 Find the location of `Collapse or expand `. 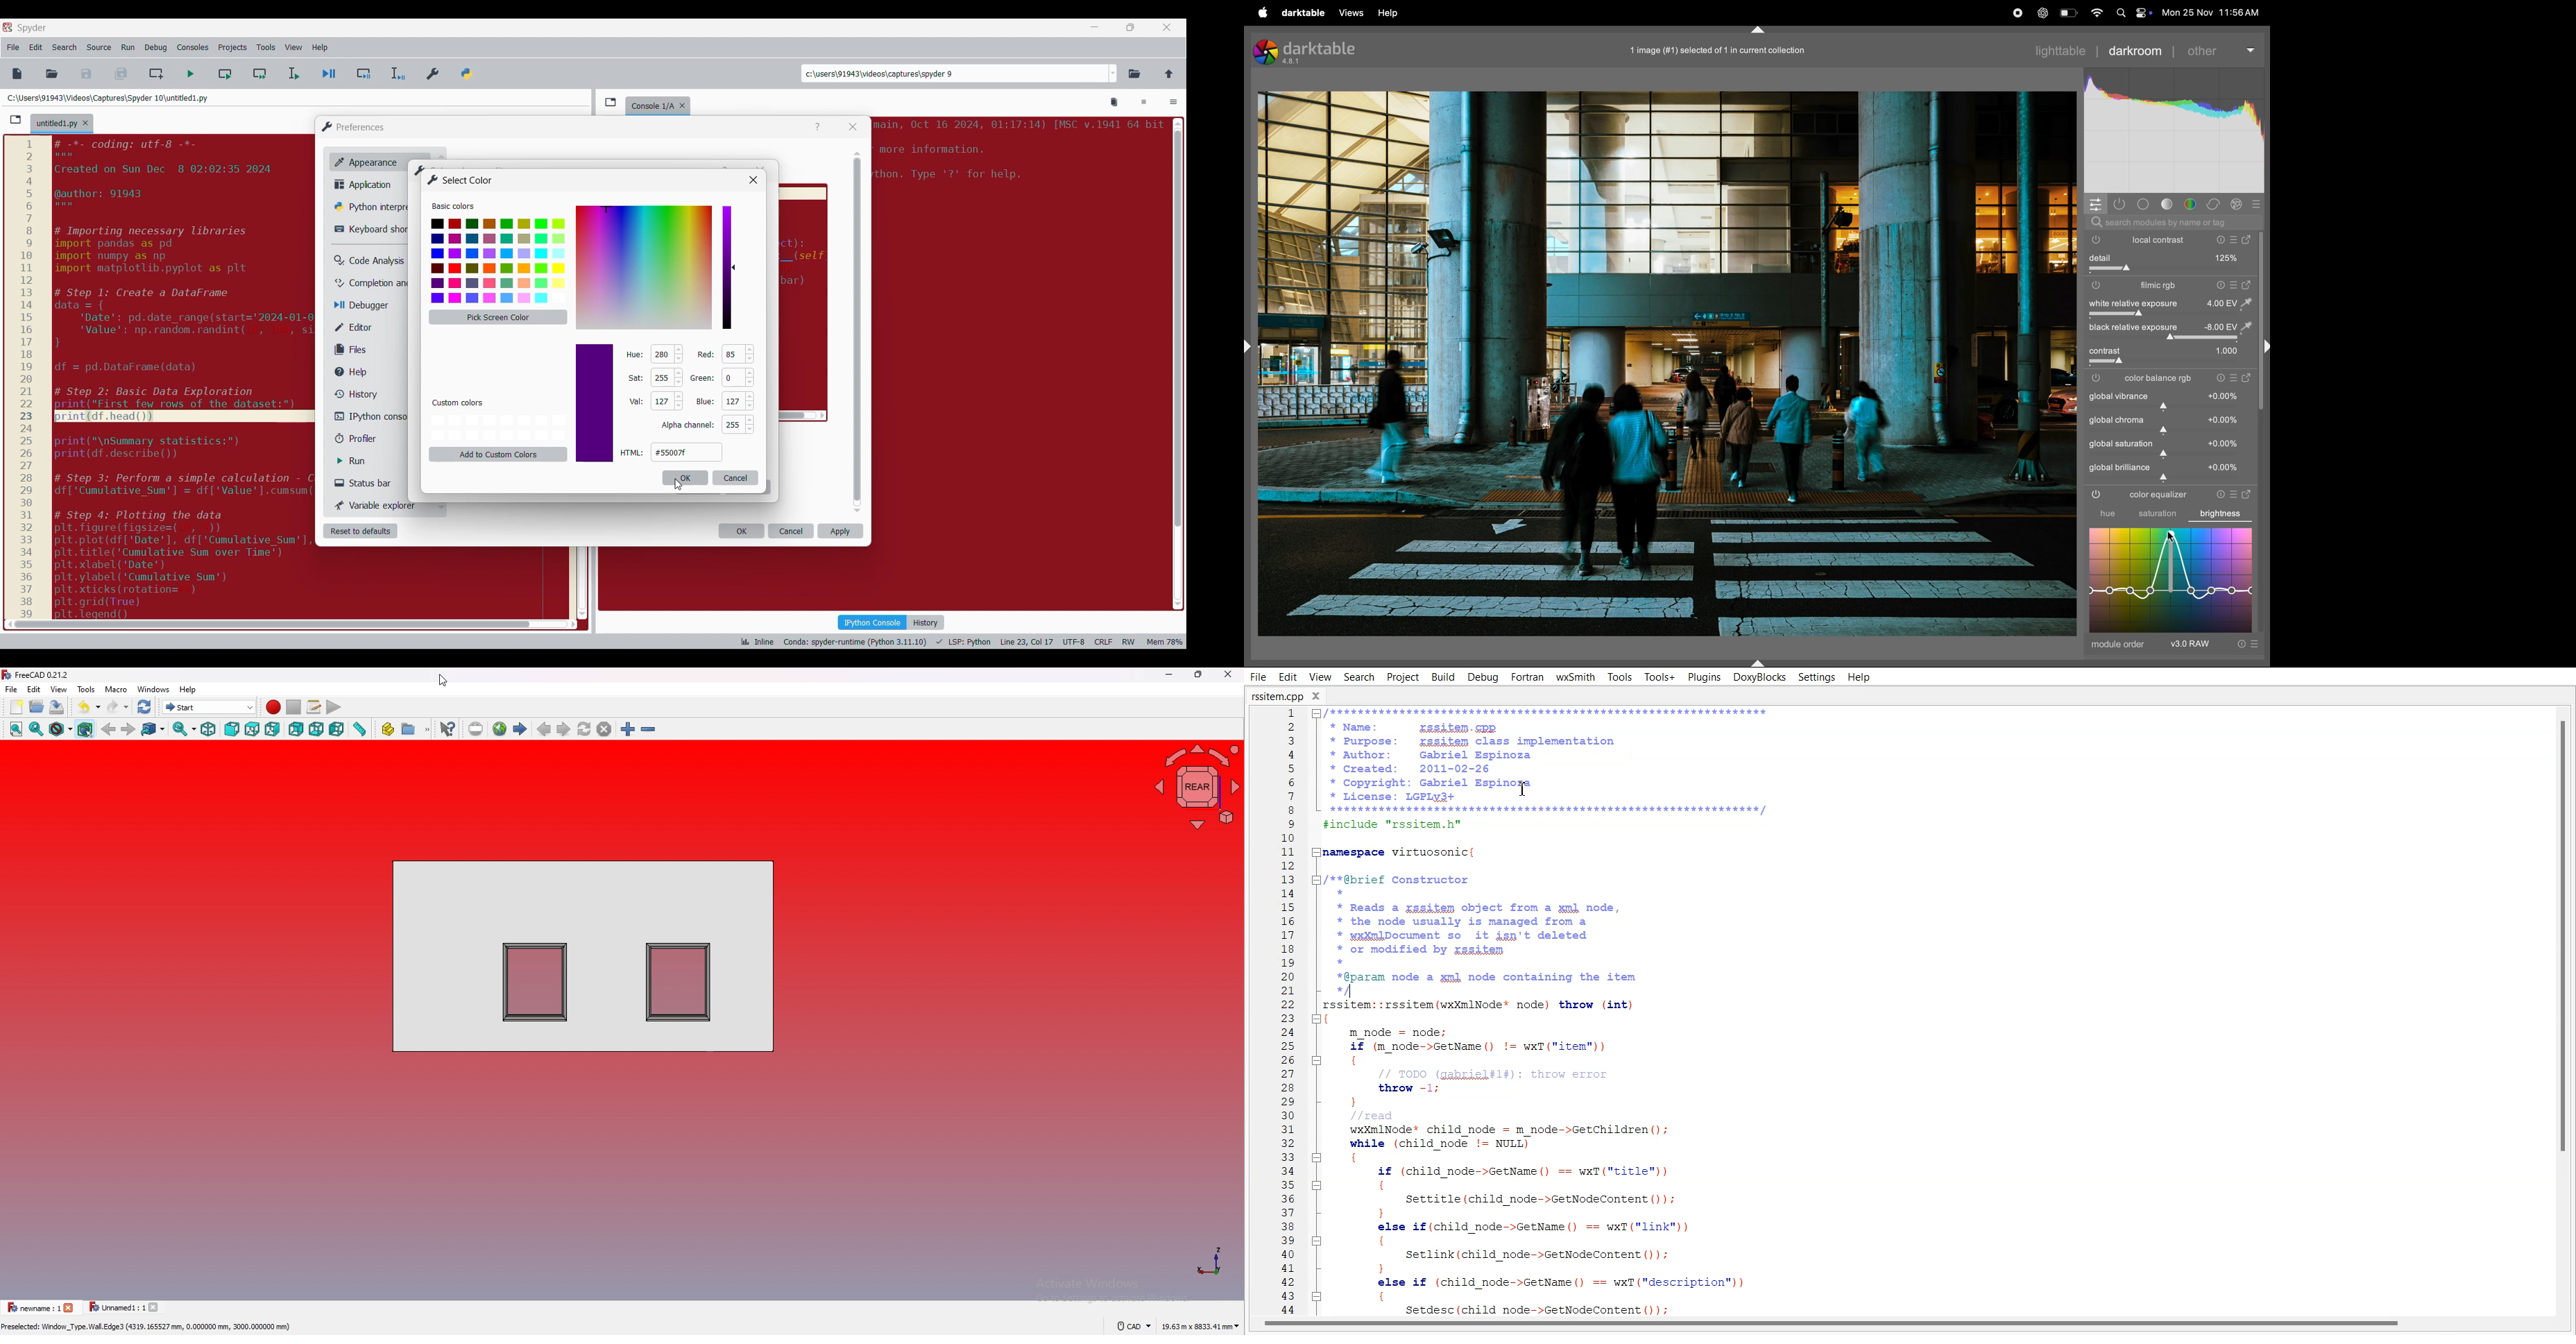

Collapse or expand  is located at coordinates (1760, 27).